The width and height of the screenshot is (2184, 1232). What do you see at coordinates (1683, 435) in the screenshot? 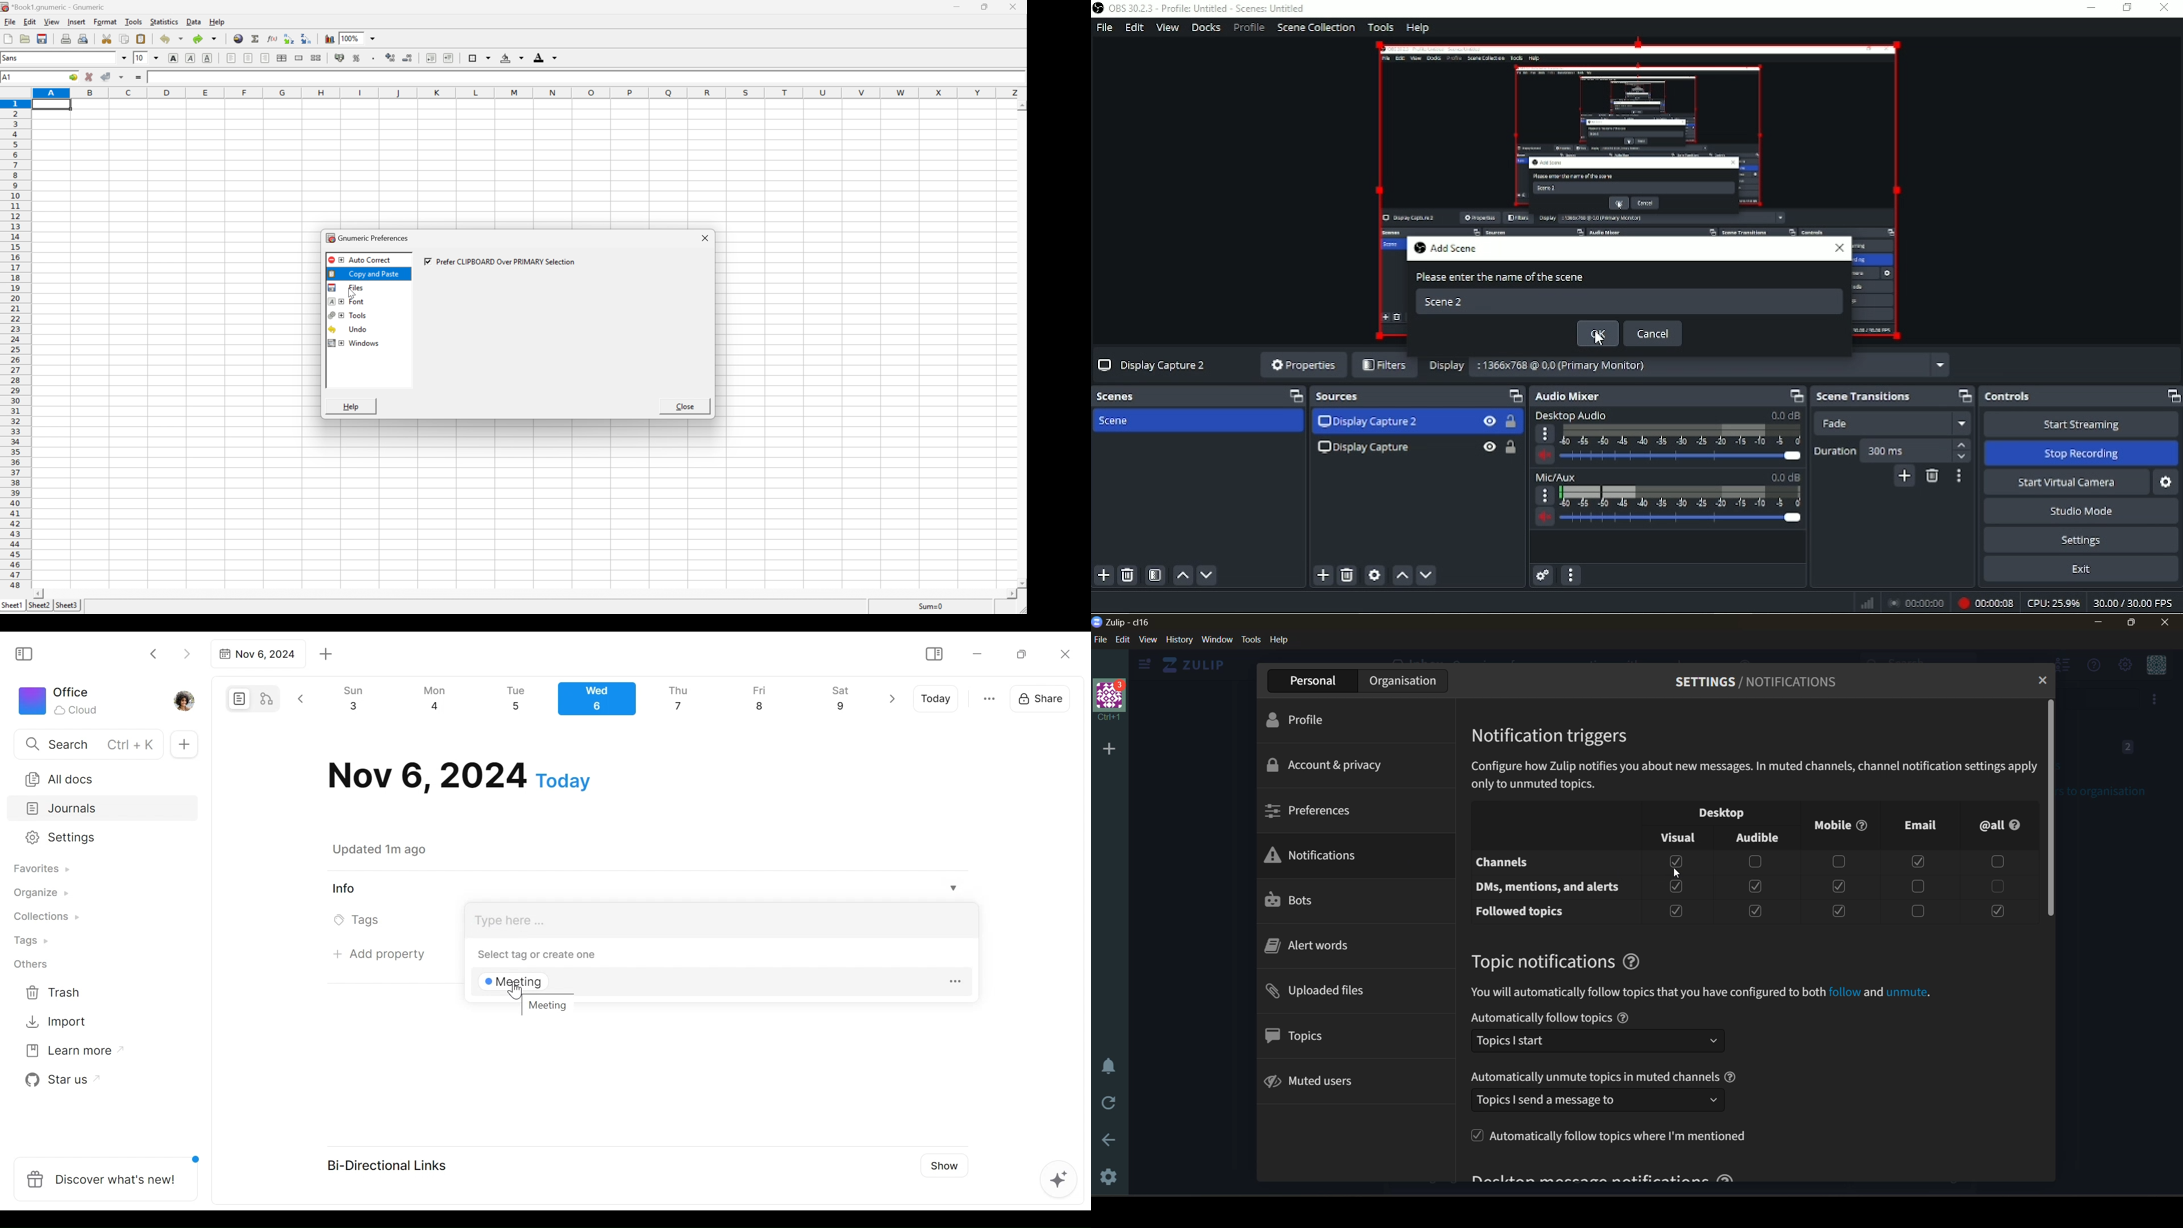
I see `Scale` at bounding box center [1683, 435].